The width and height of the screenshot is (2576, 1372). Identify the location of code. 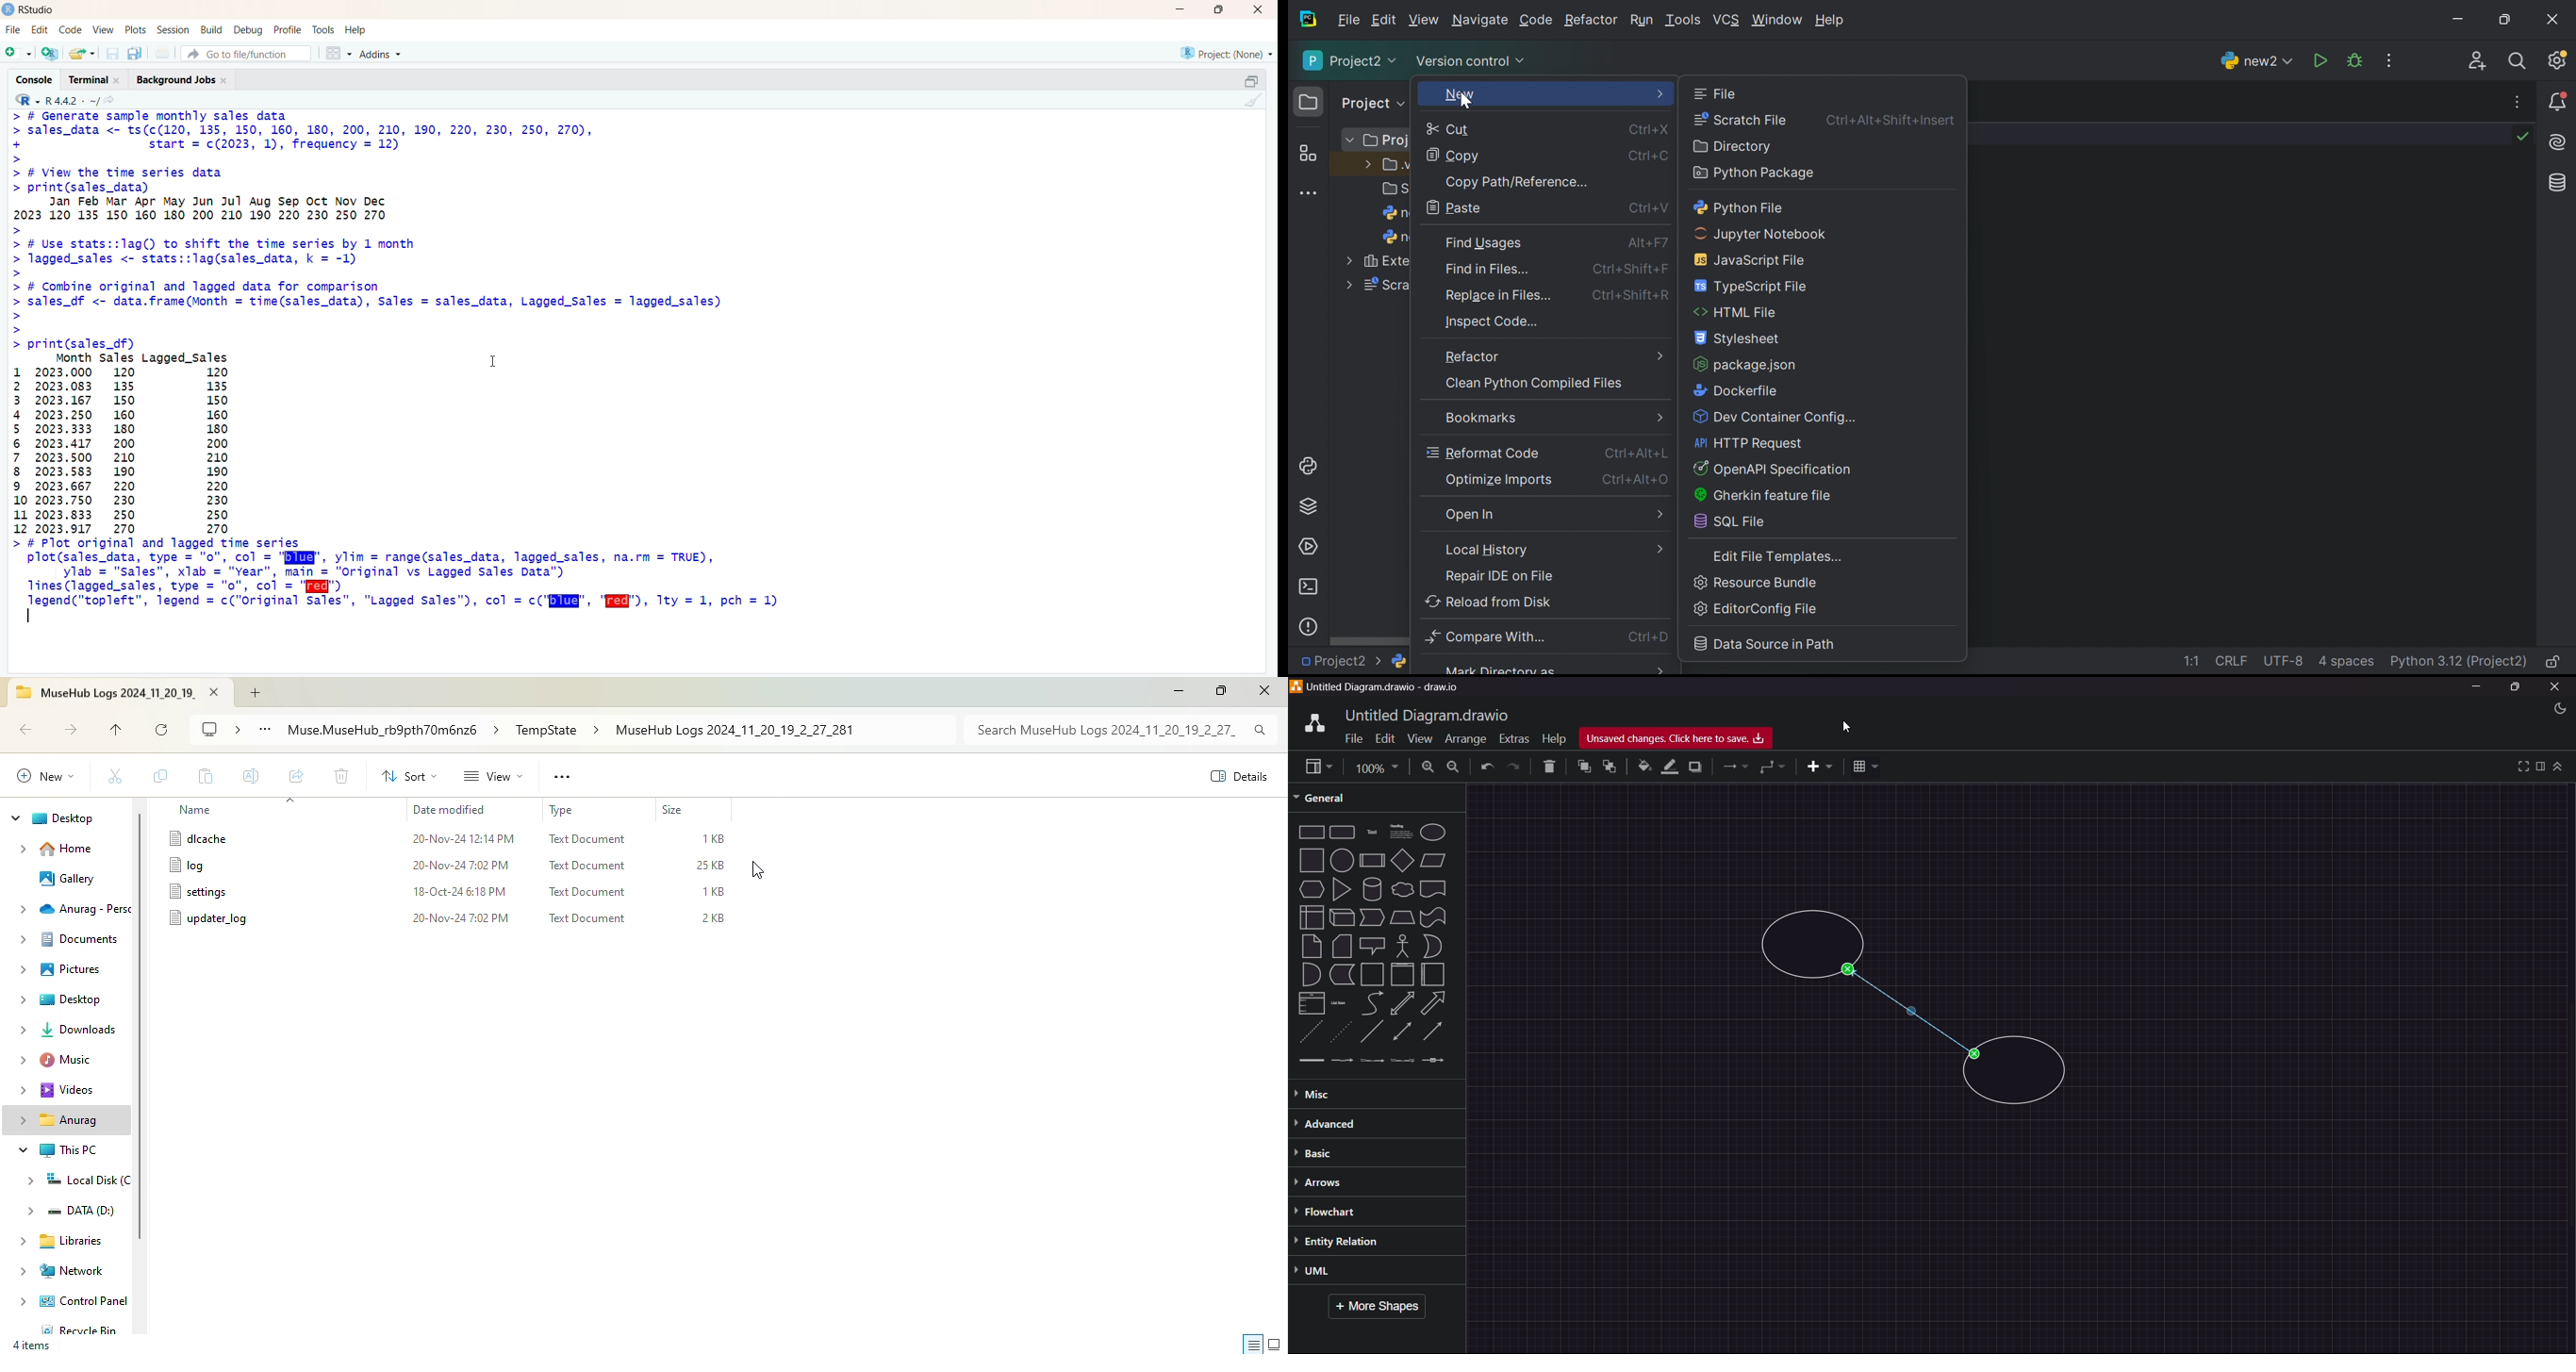
(71, 31).